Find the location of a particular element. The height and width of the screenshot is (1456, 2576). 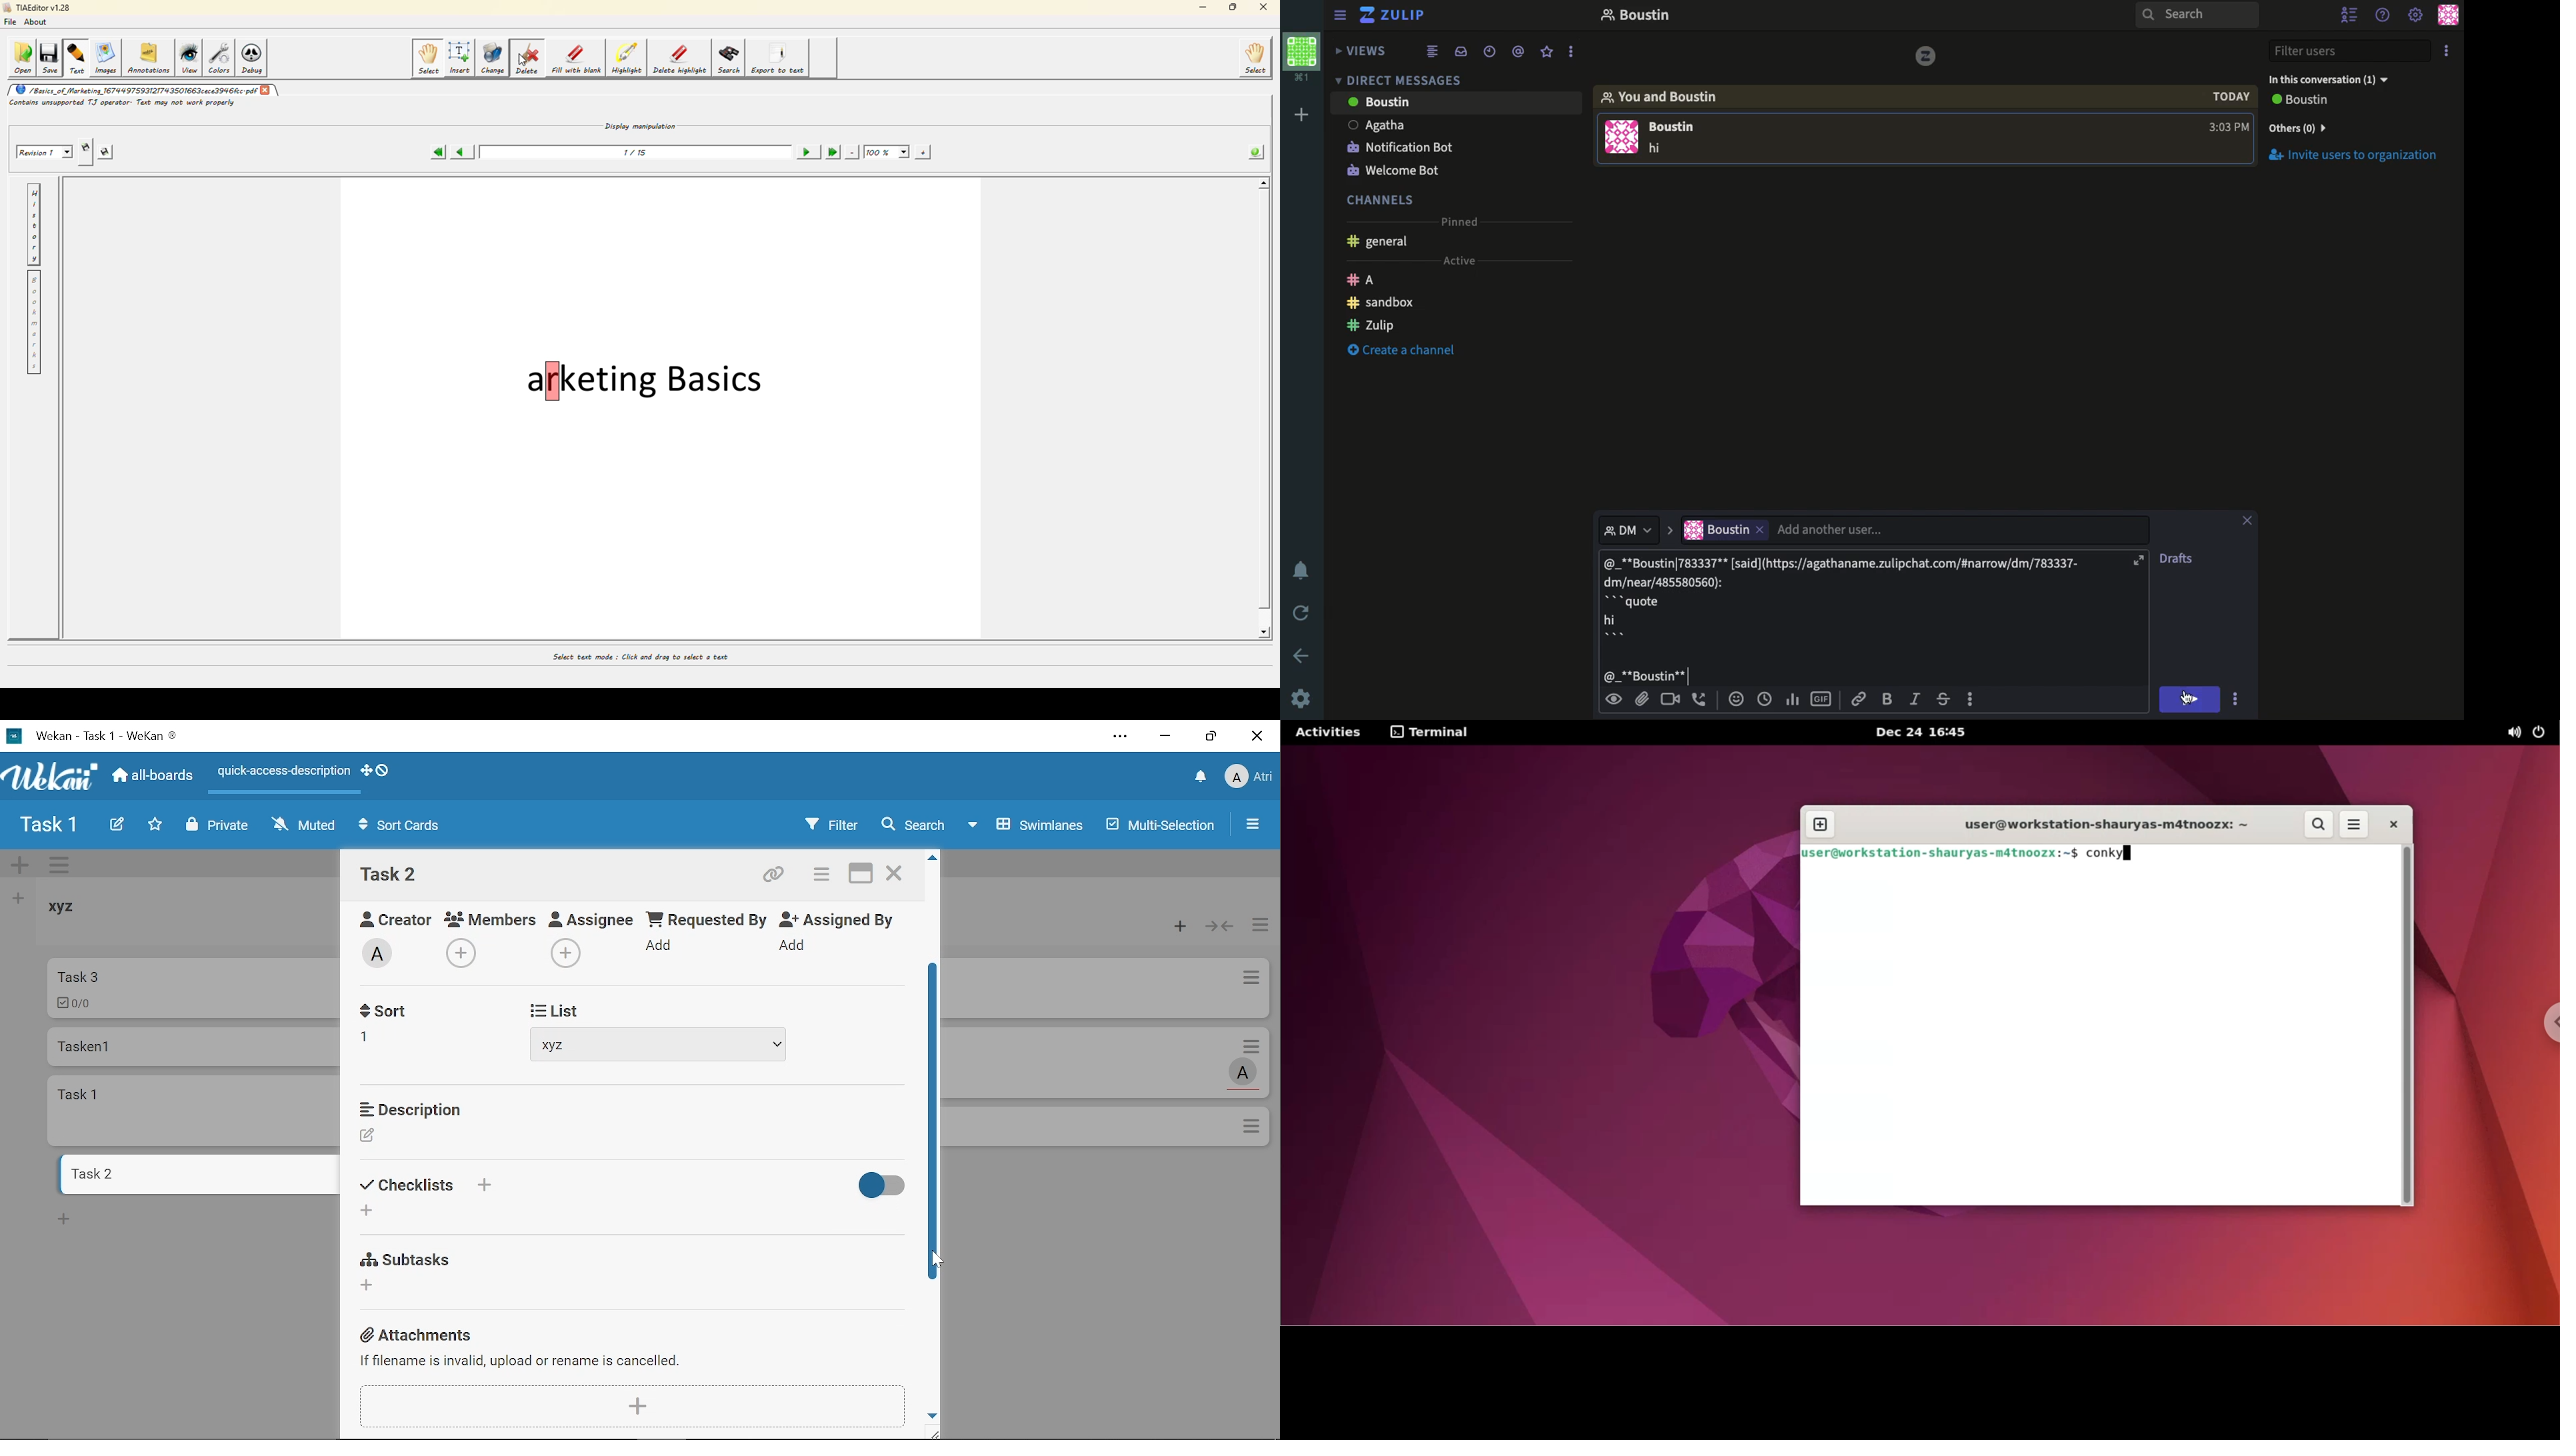

Add is located at coordinates (662, 949).